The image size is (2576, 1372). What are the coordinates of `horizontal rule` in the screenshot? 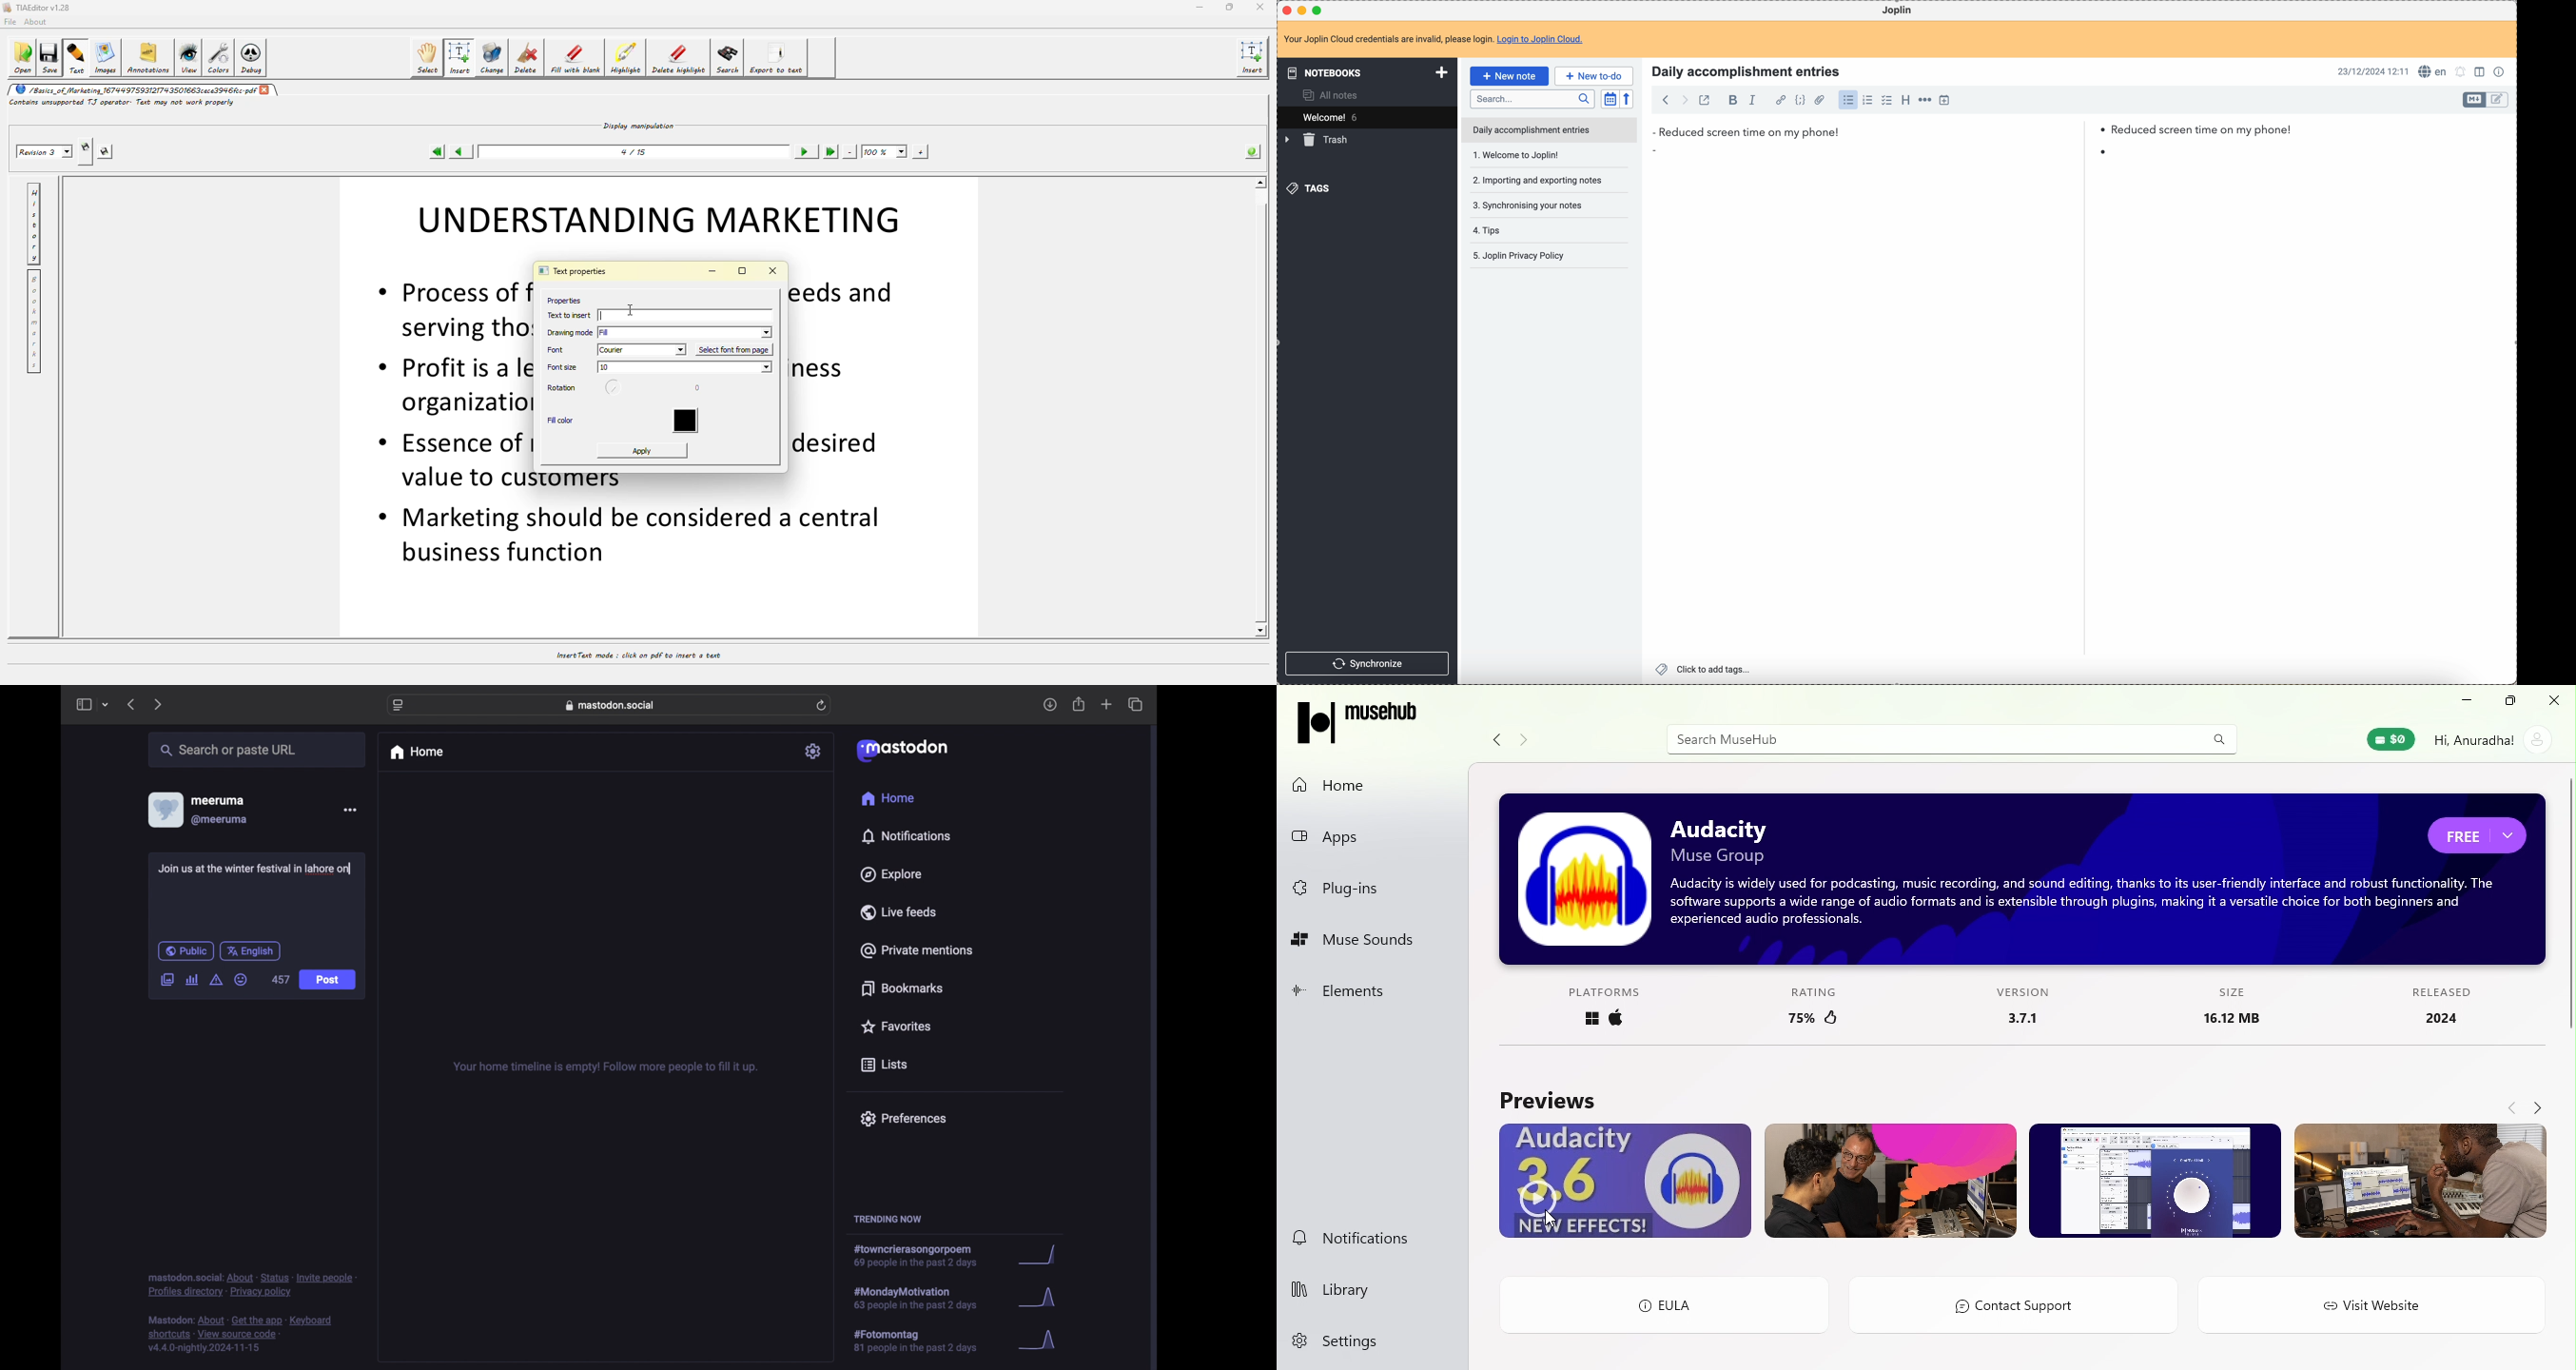 It's located at (1925, 101).